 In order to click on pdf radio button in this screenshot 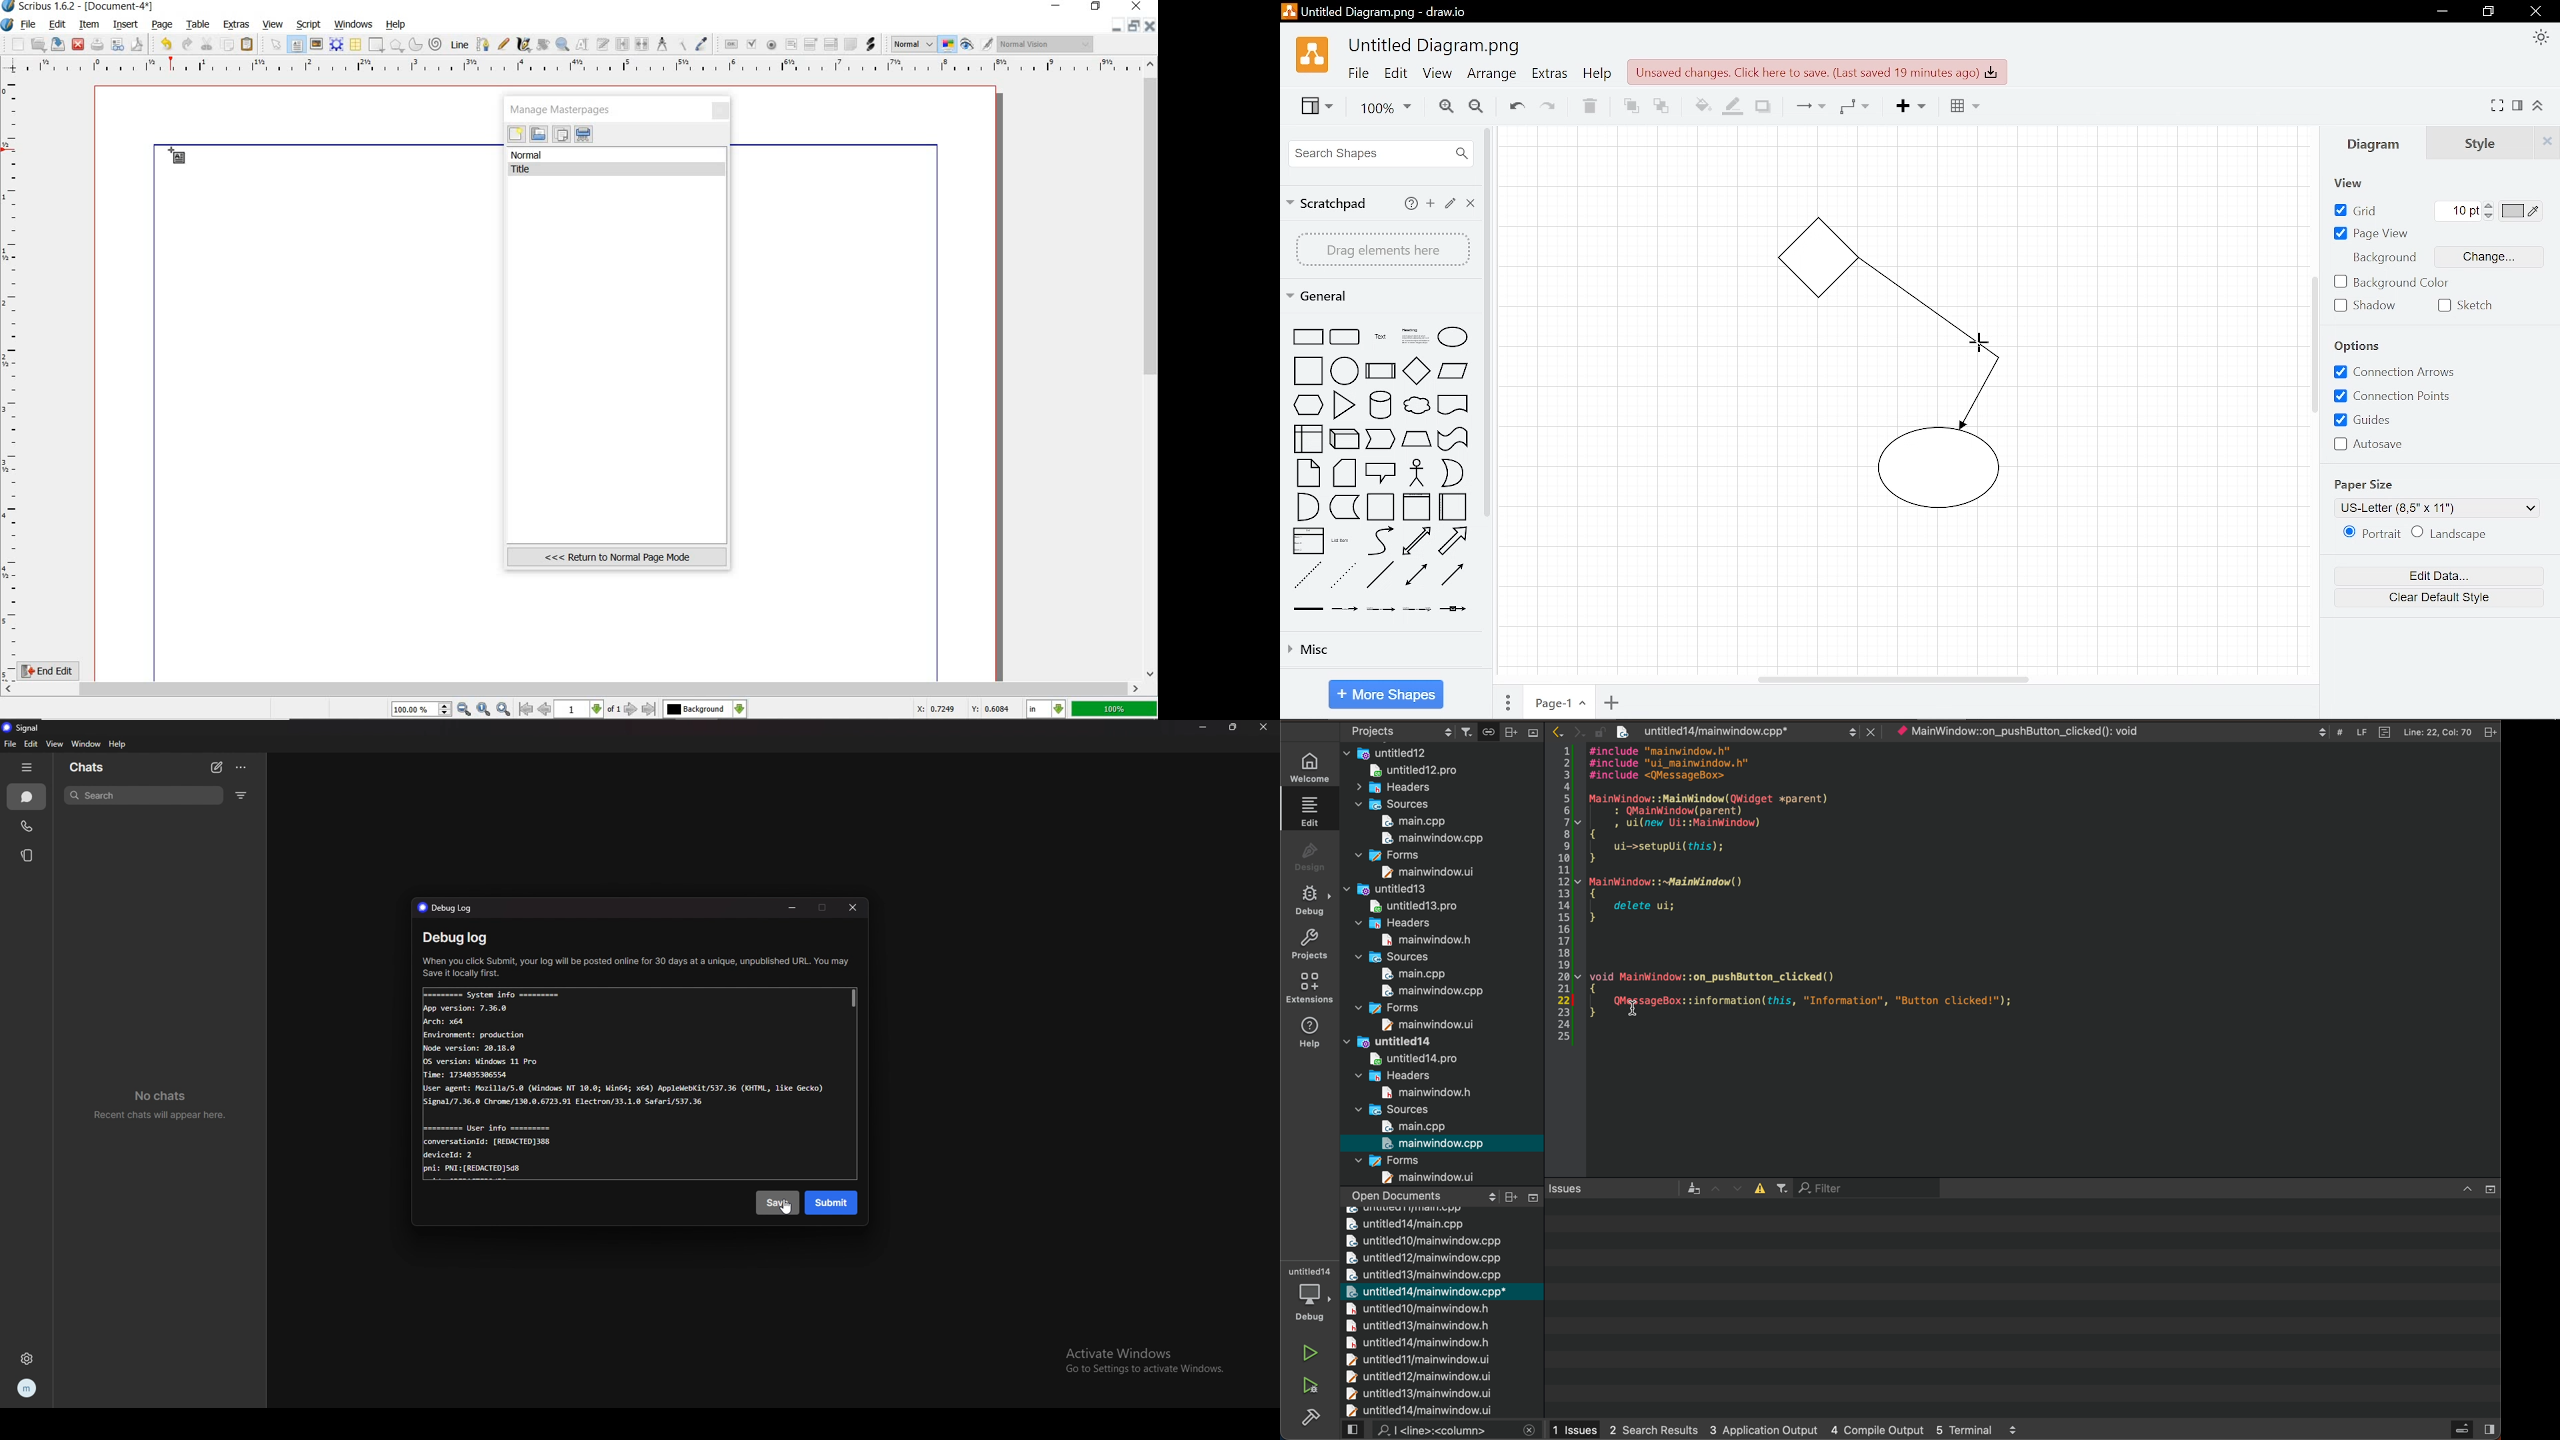, I will do `click(771, 45)`.